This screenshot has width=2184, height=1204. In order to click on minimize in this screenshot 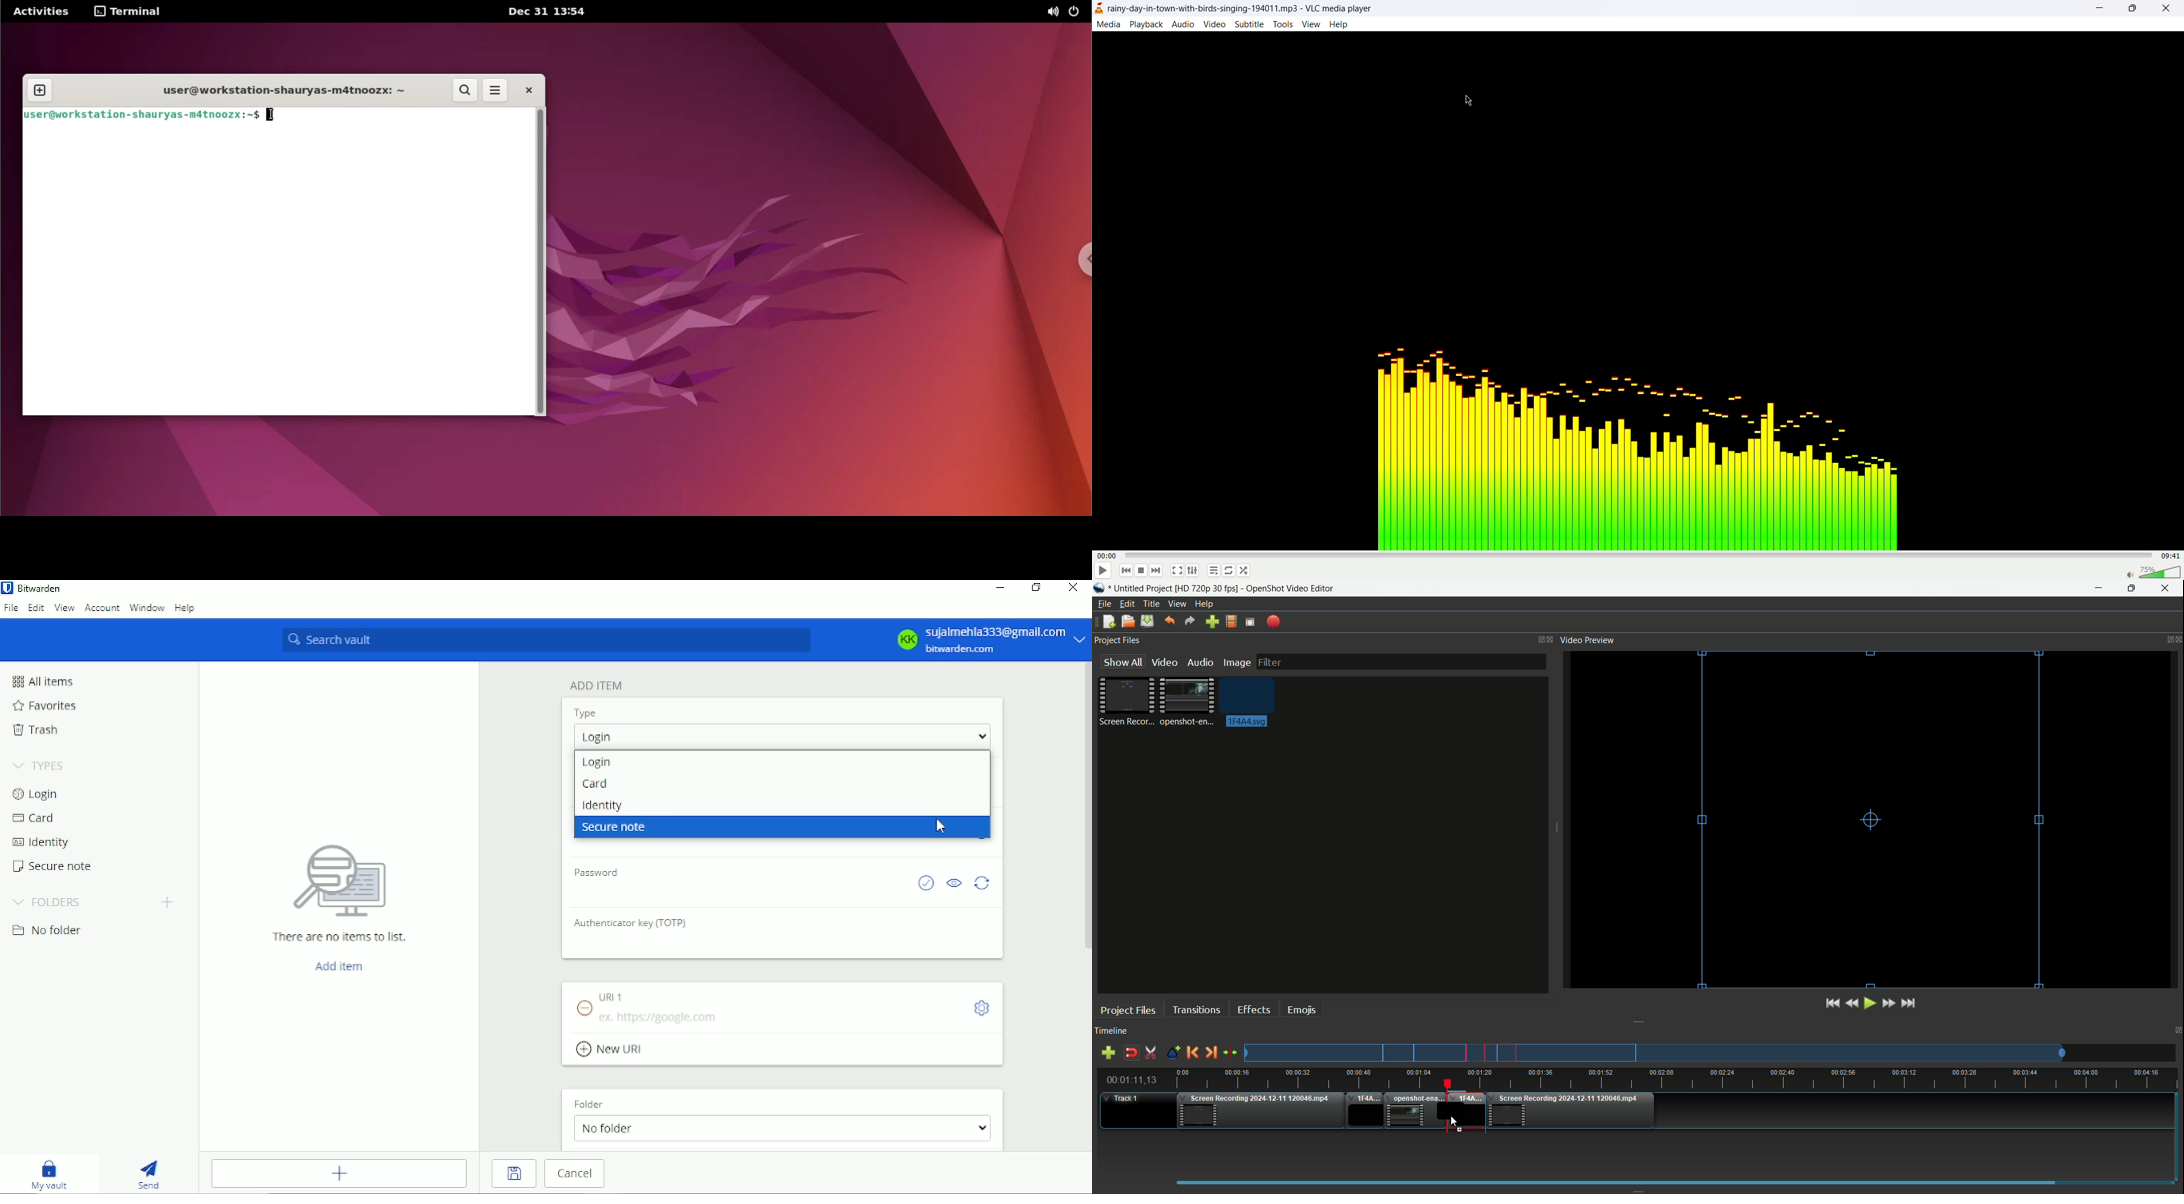, I will do `click(2103, 589)`.